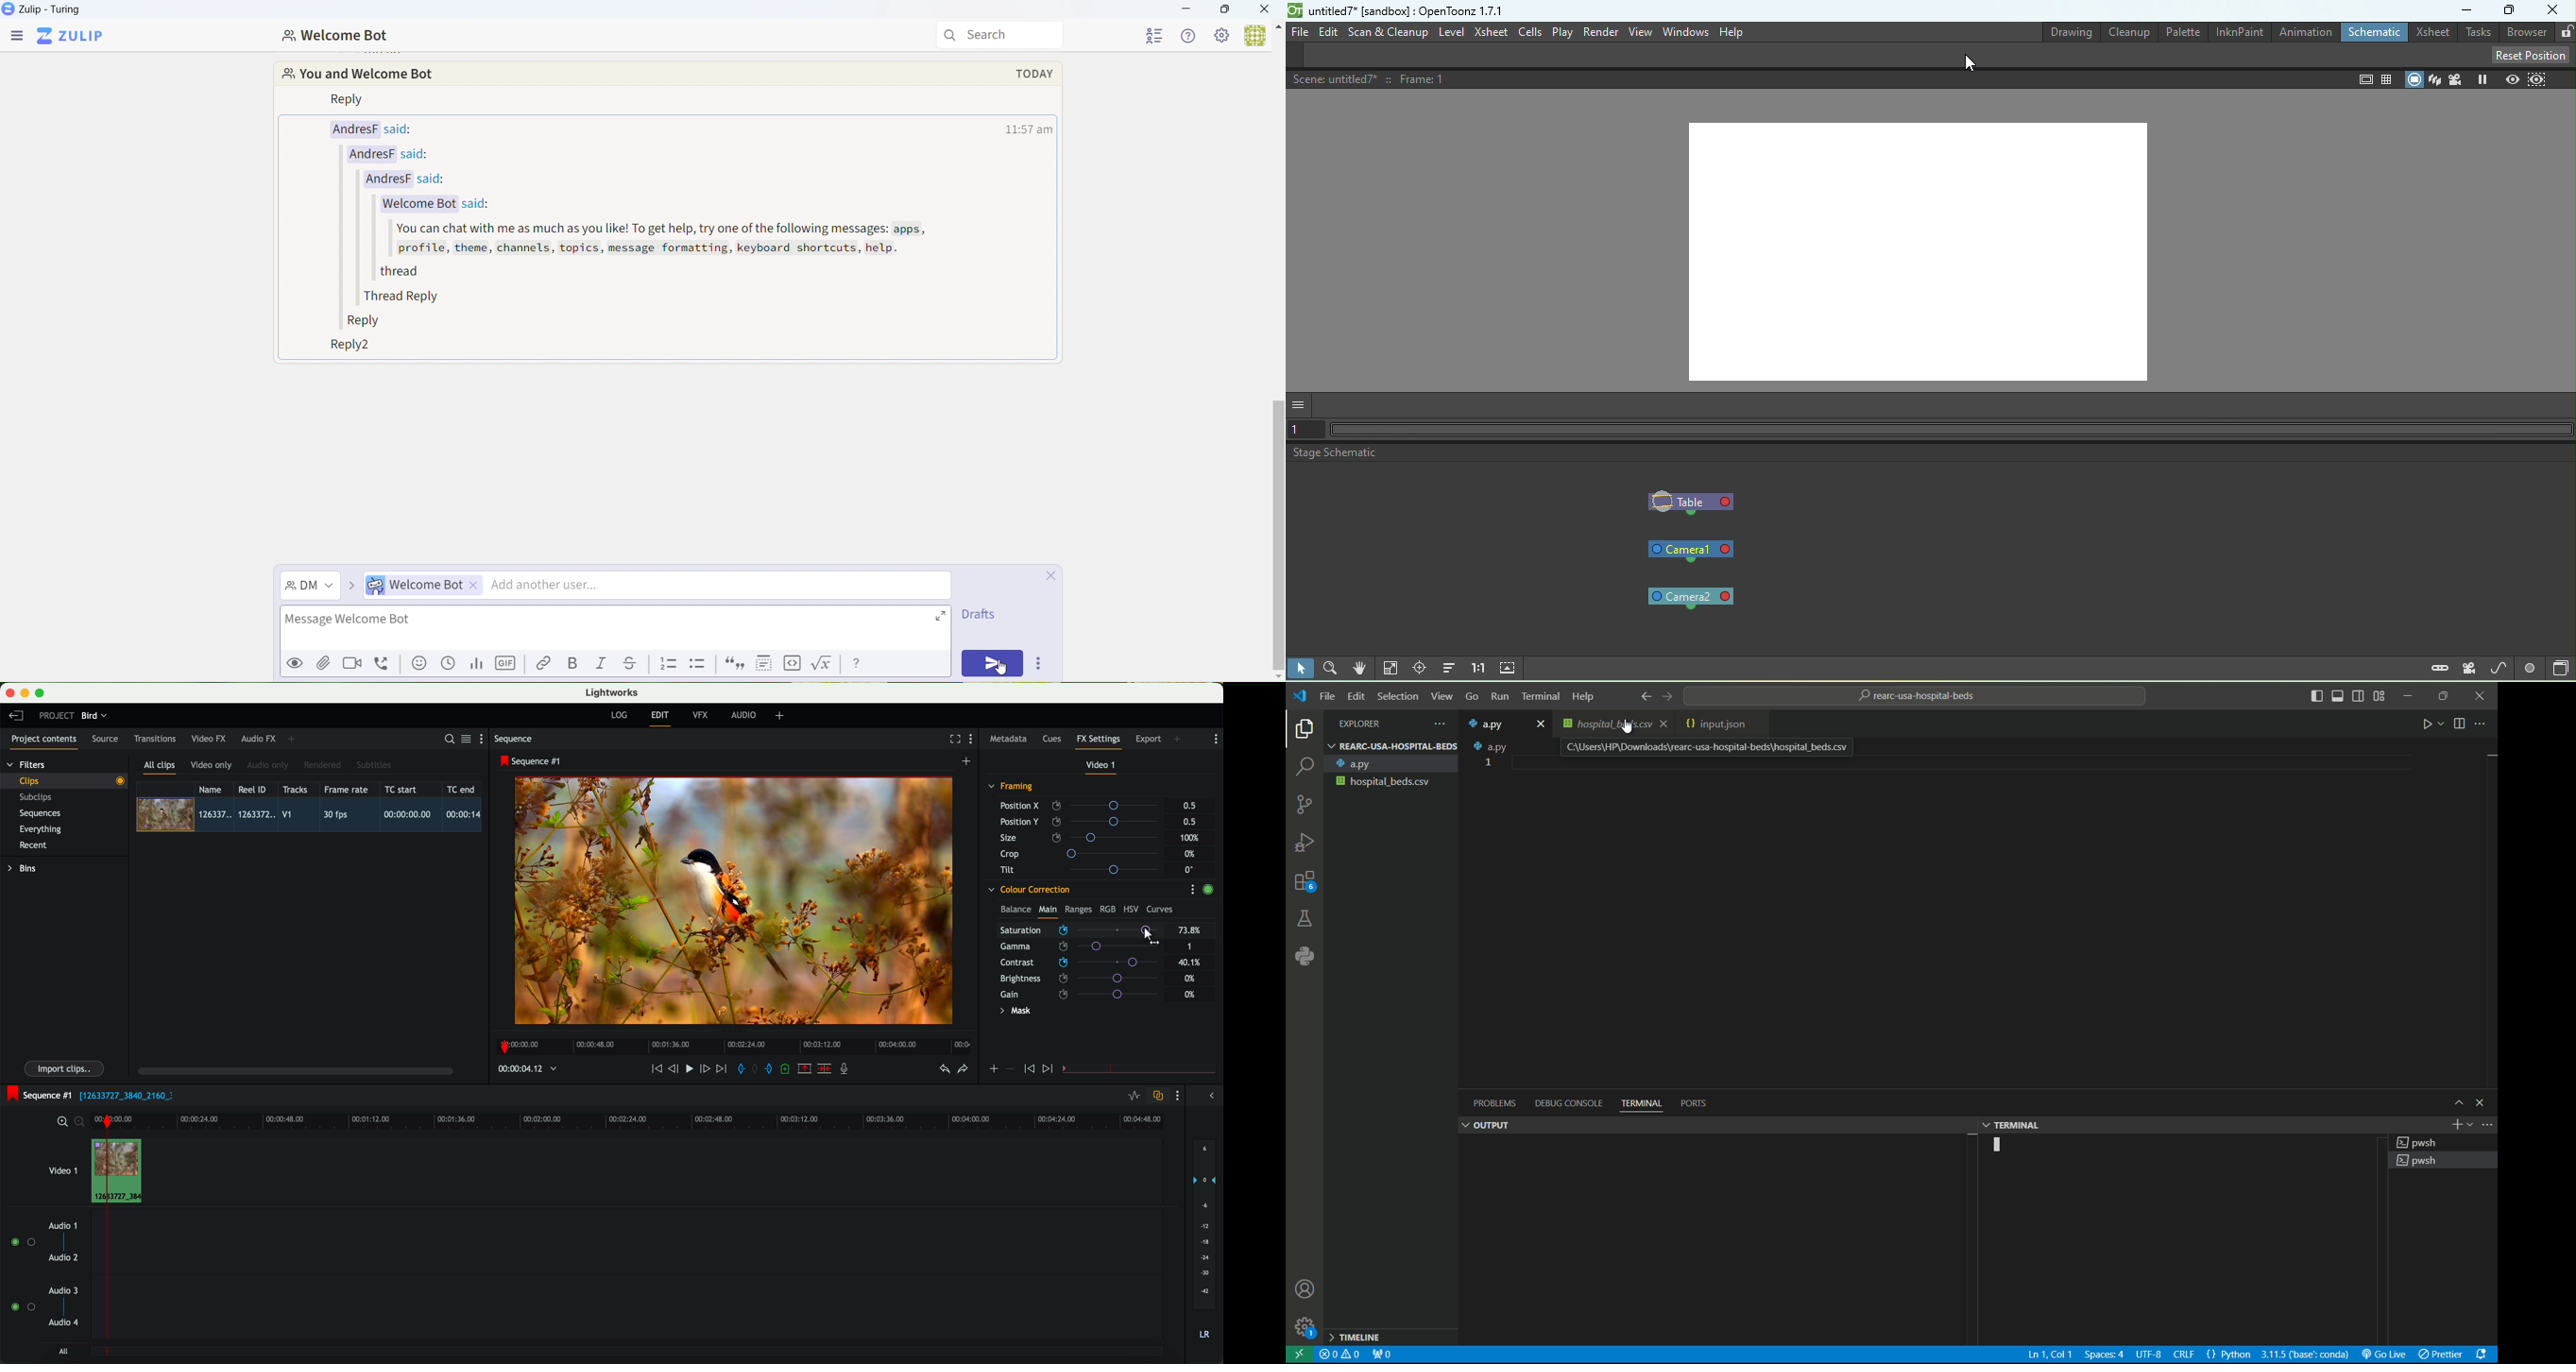  What do you see at coordinates (433, 204) in the screenshot?
I see `Welcome Bot said:` at bounding box center [433, 204].